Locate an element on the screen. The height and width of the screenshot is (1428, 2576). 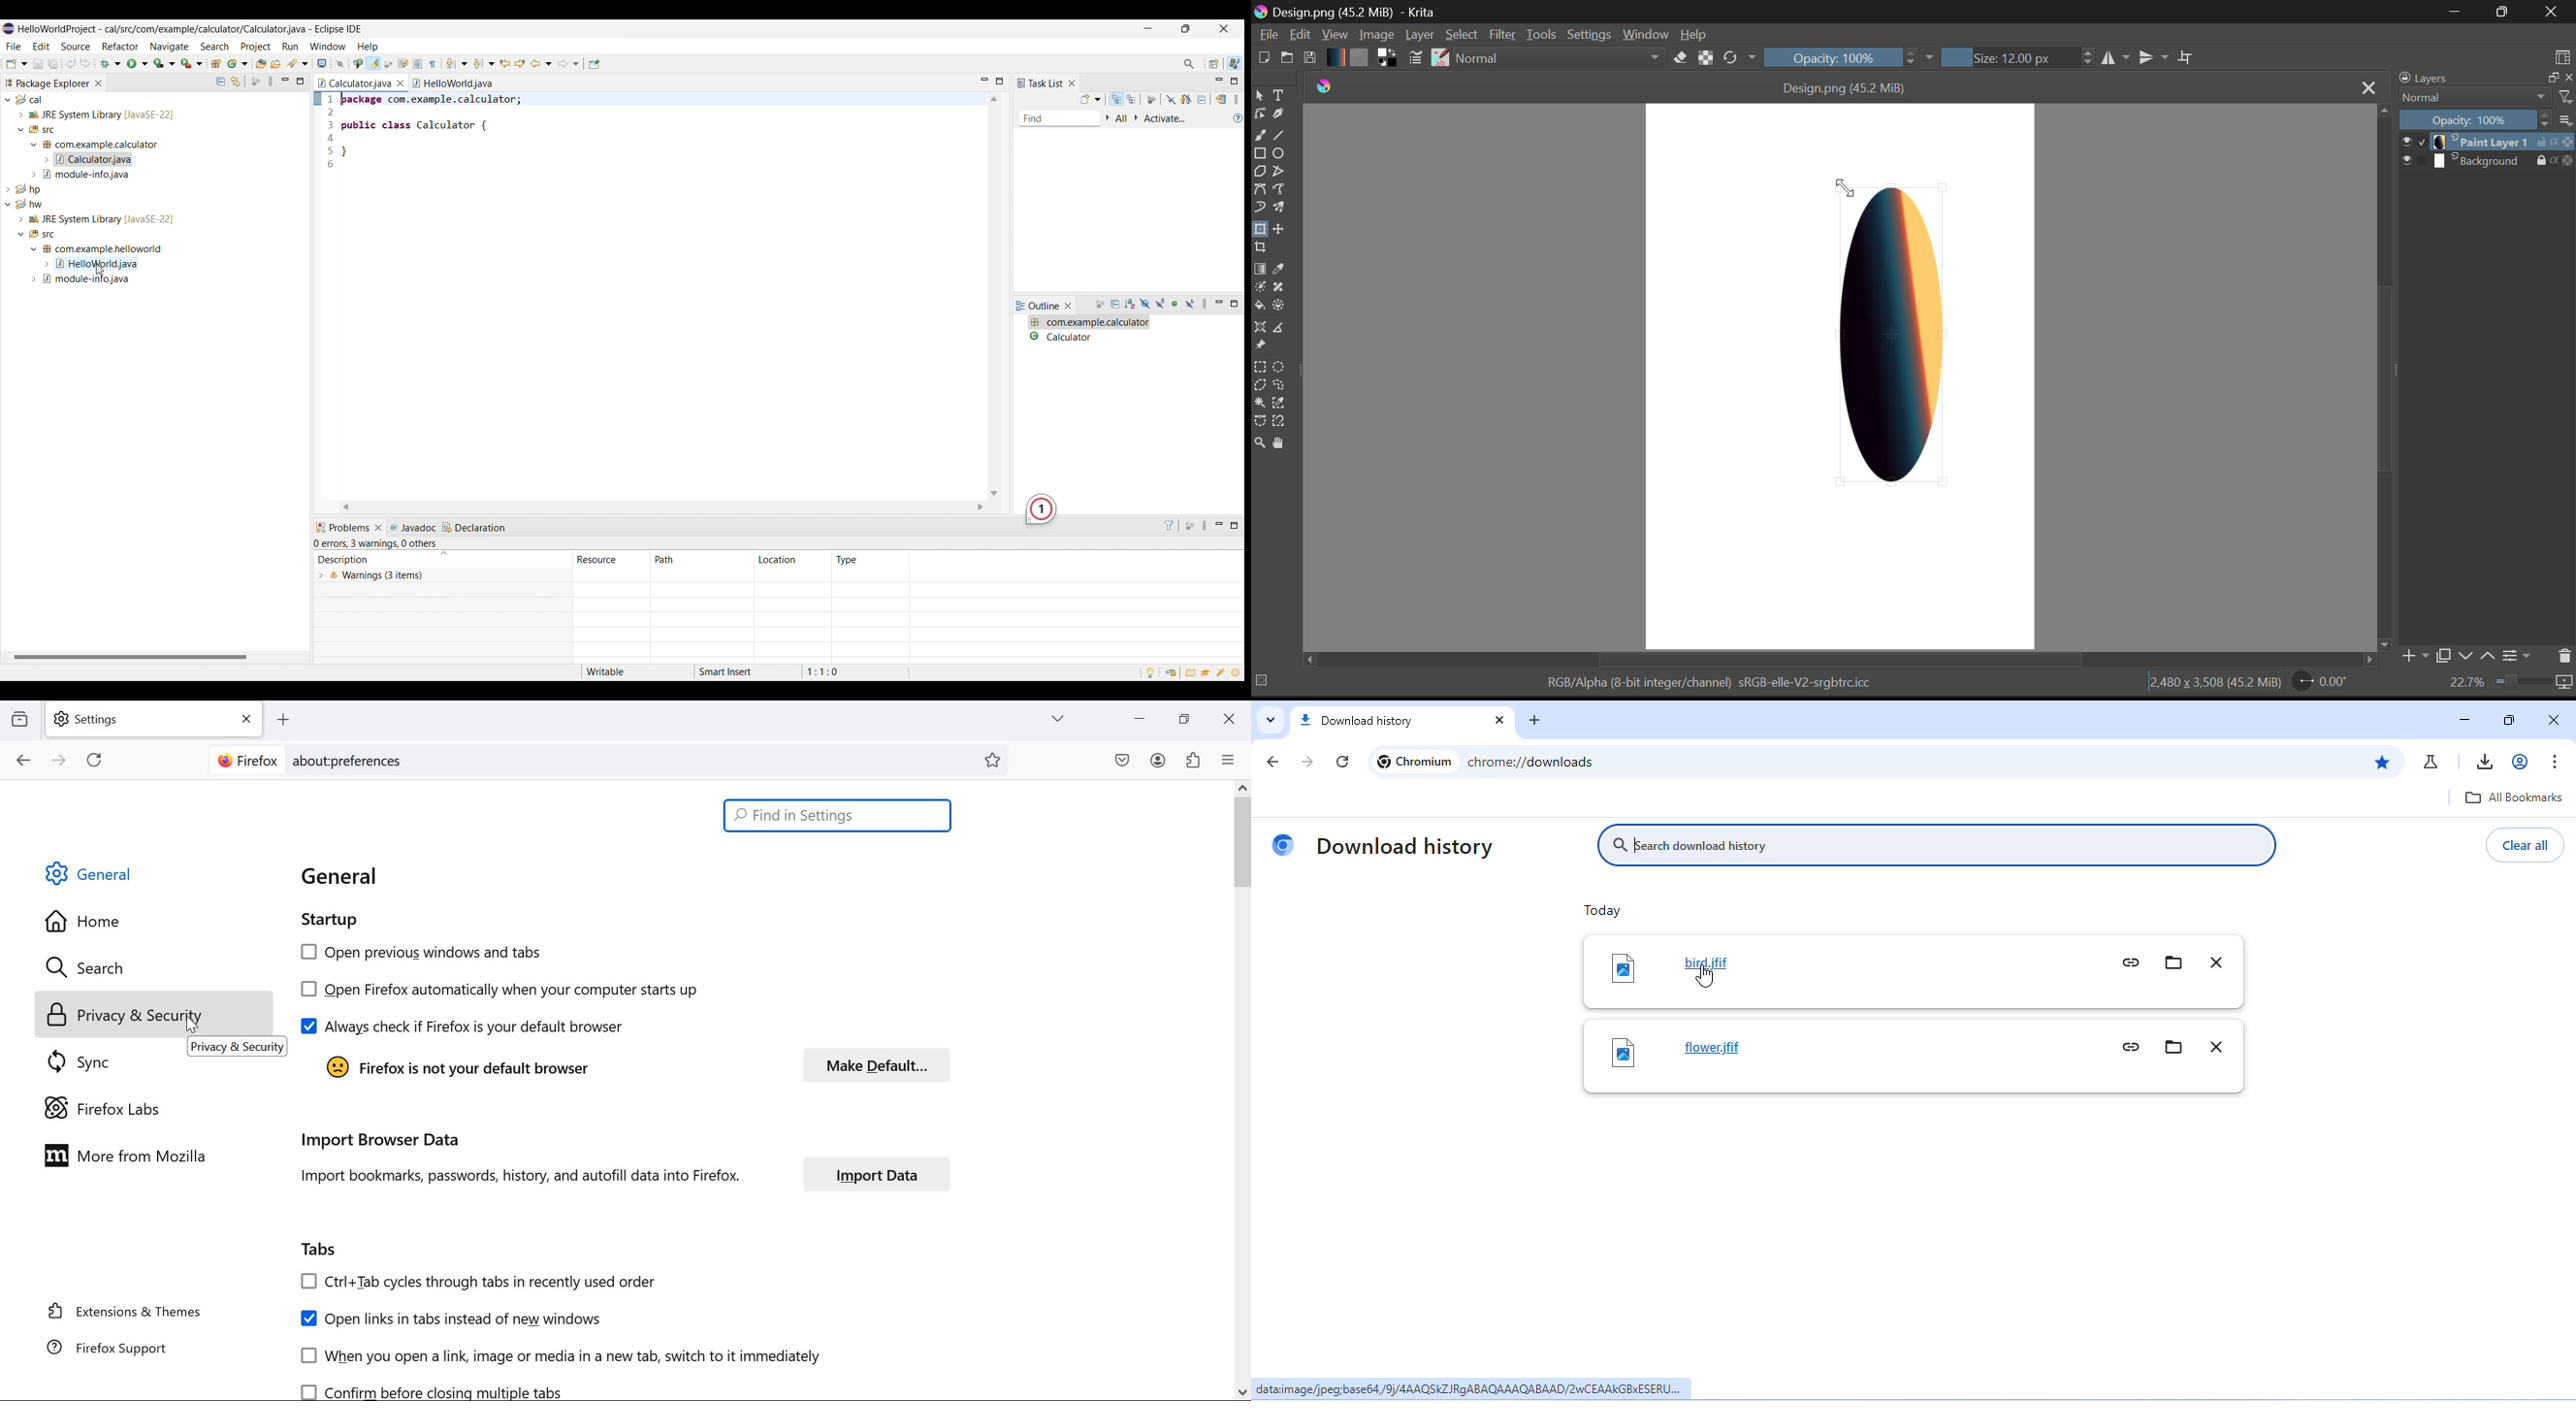
show in folder is located at coordinates (2174, 1047).